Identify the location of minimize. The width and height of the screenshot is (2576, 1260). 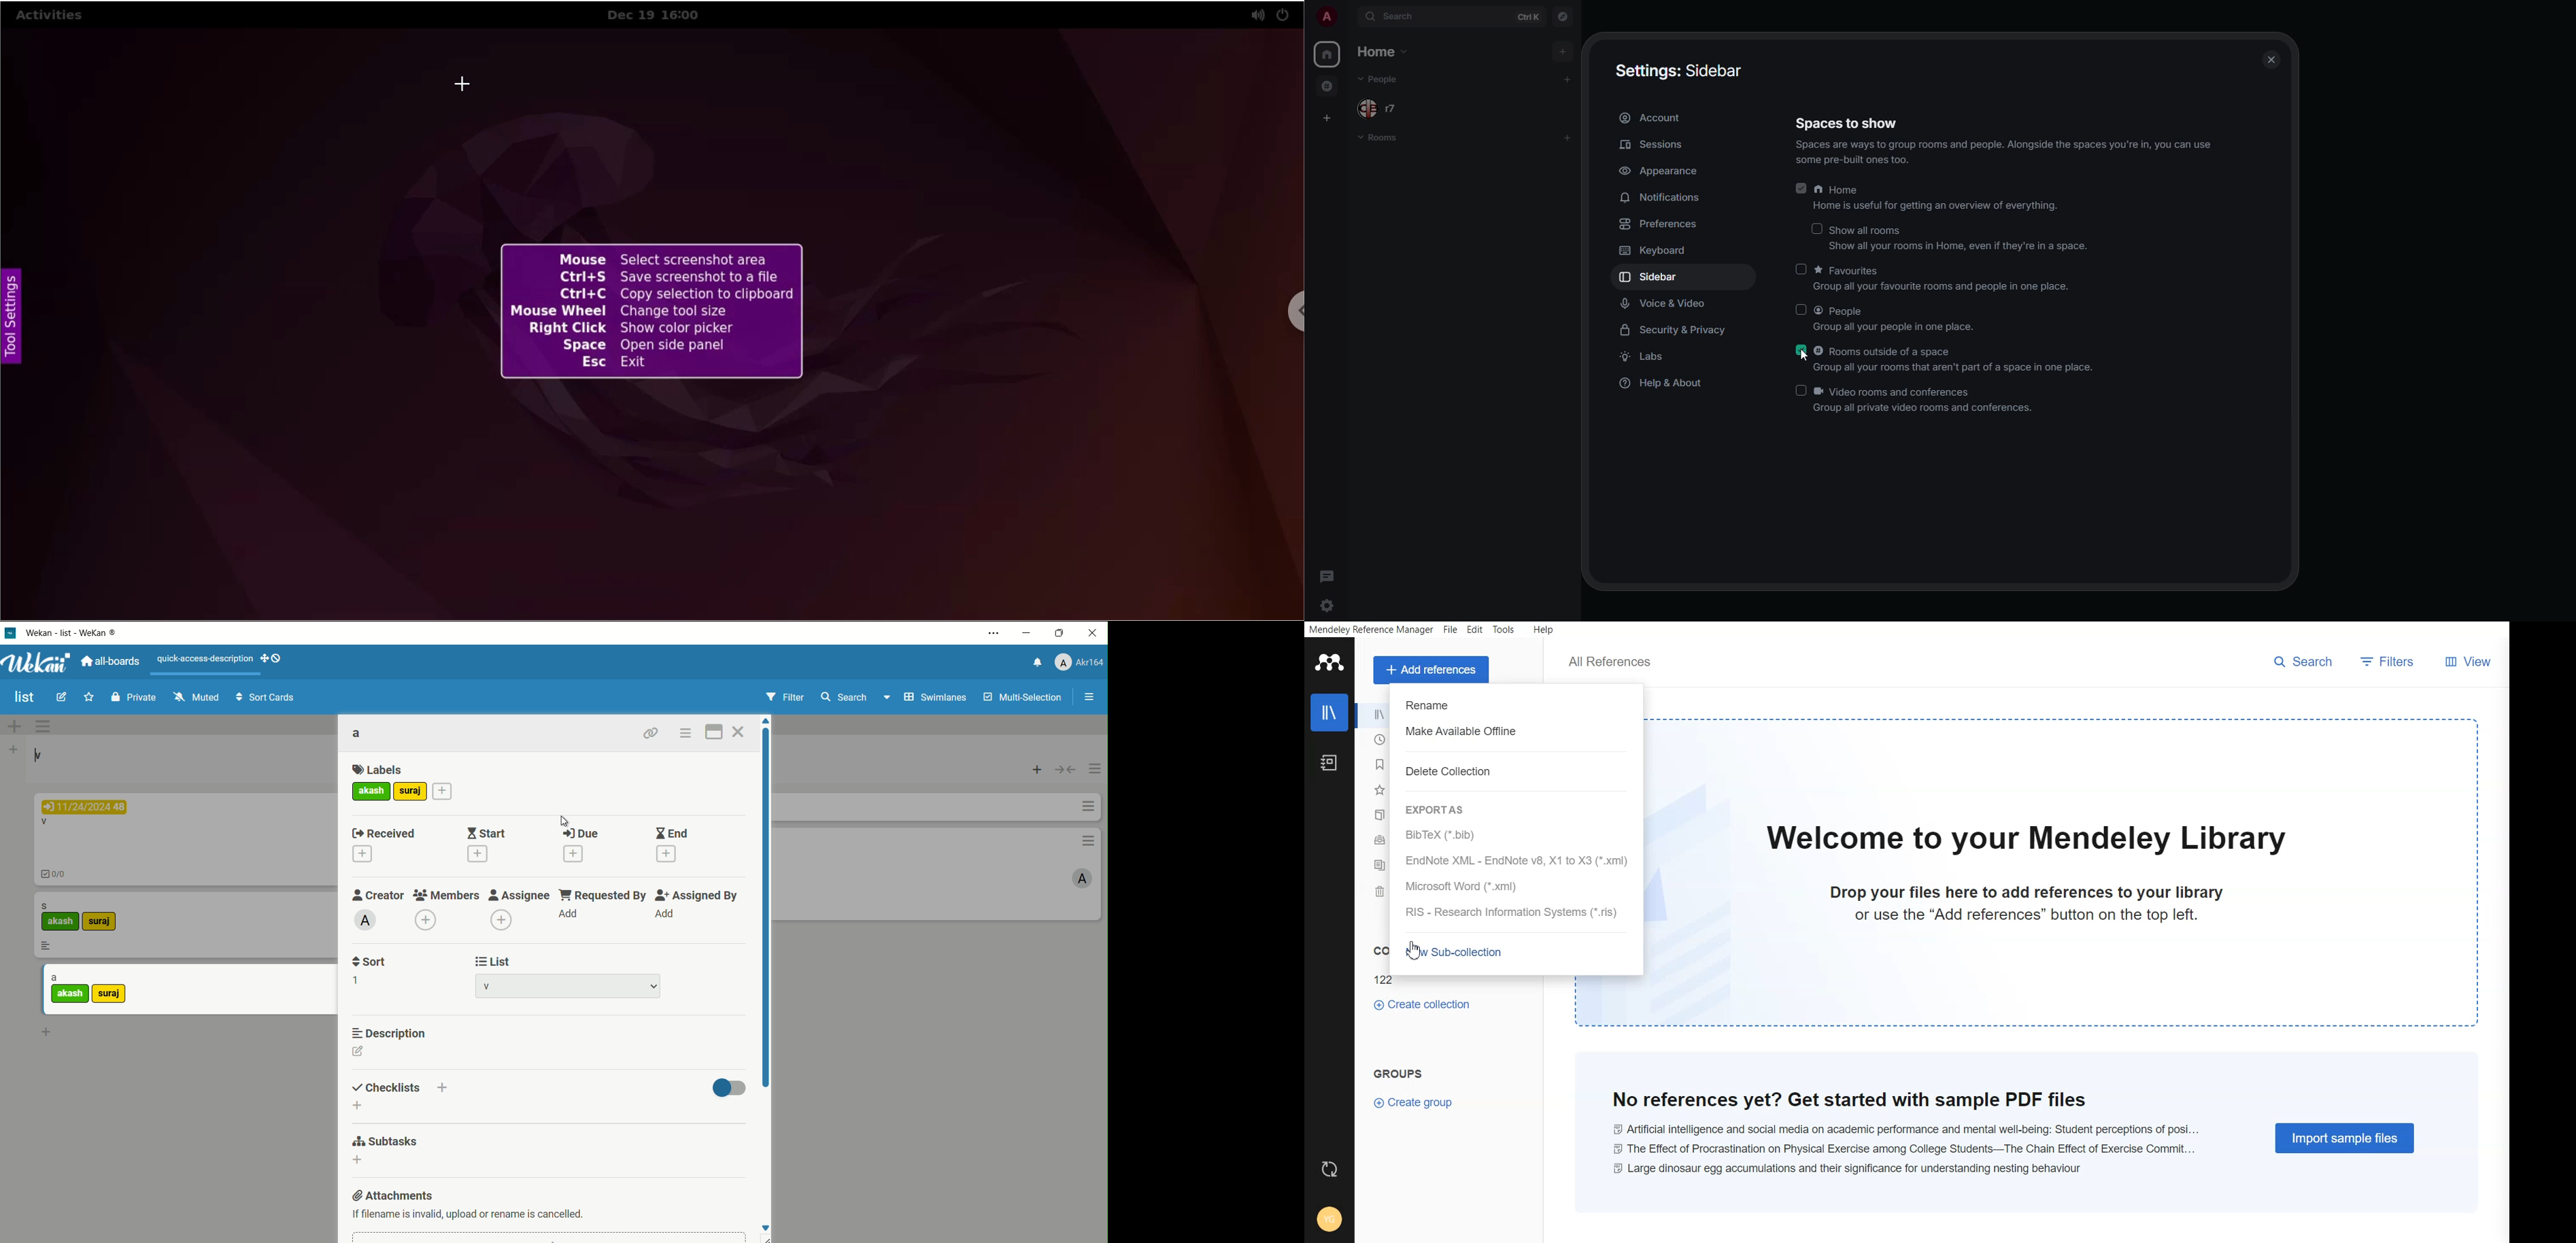
(1028, 634).